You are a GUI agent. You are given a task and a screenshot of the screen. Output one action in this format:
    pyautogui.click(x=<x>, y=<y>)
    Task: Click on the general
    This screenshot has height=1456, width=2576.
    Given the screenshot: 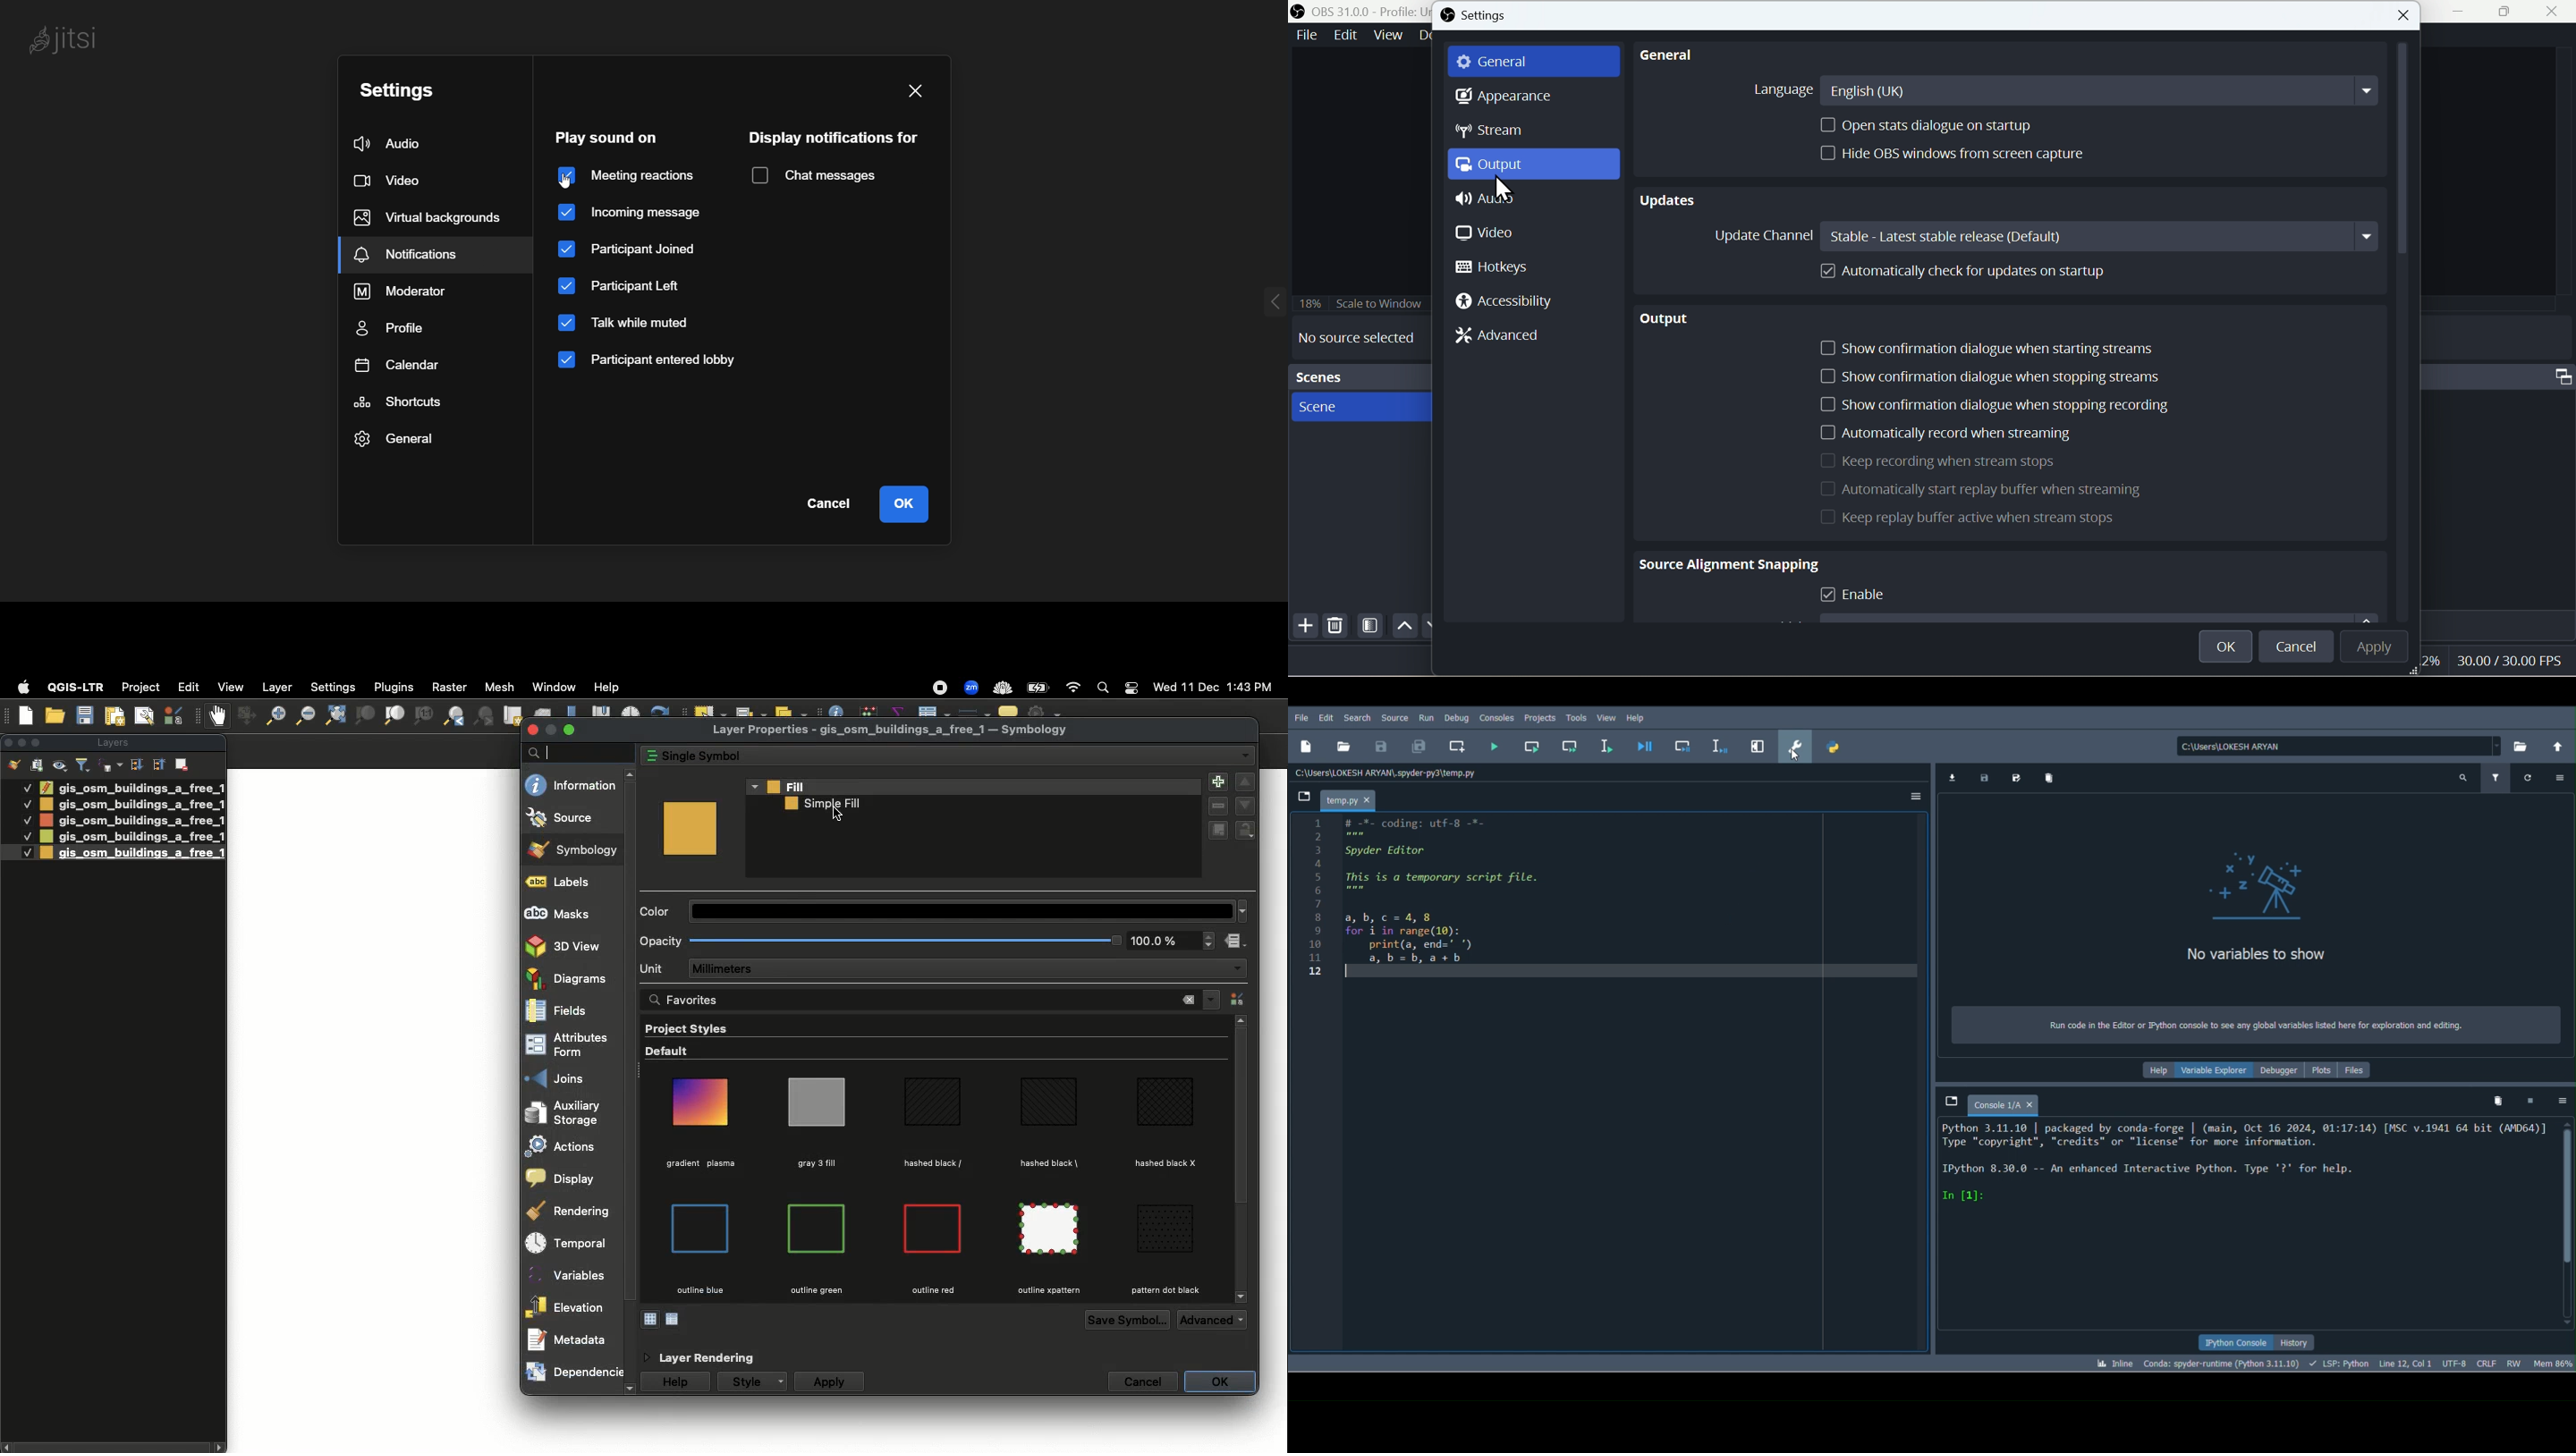 What is the action you would take?
    pyautogui.click(x=397, y=439)
    